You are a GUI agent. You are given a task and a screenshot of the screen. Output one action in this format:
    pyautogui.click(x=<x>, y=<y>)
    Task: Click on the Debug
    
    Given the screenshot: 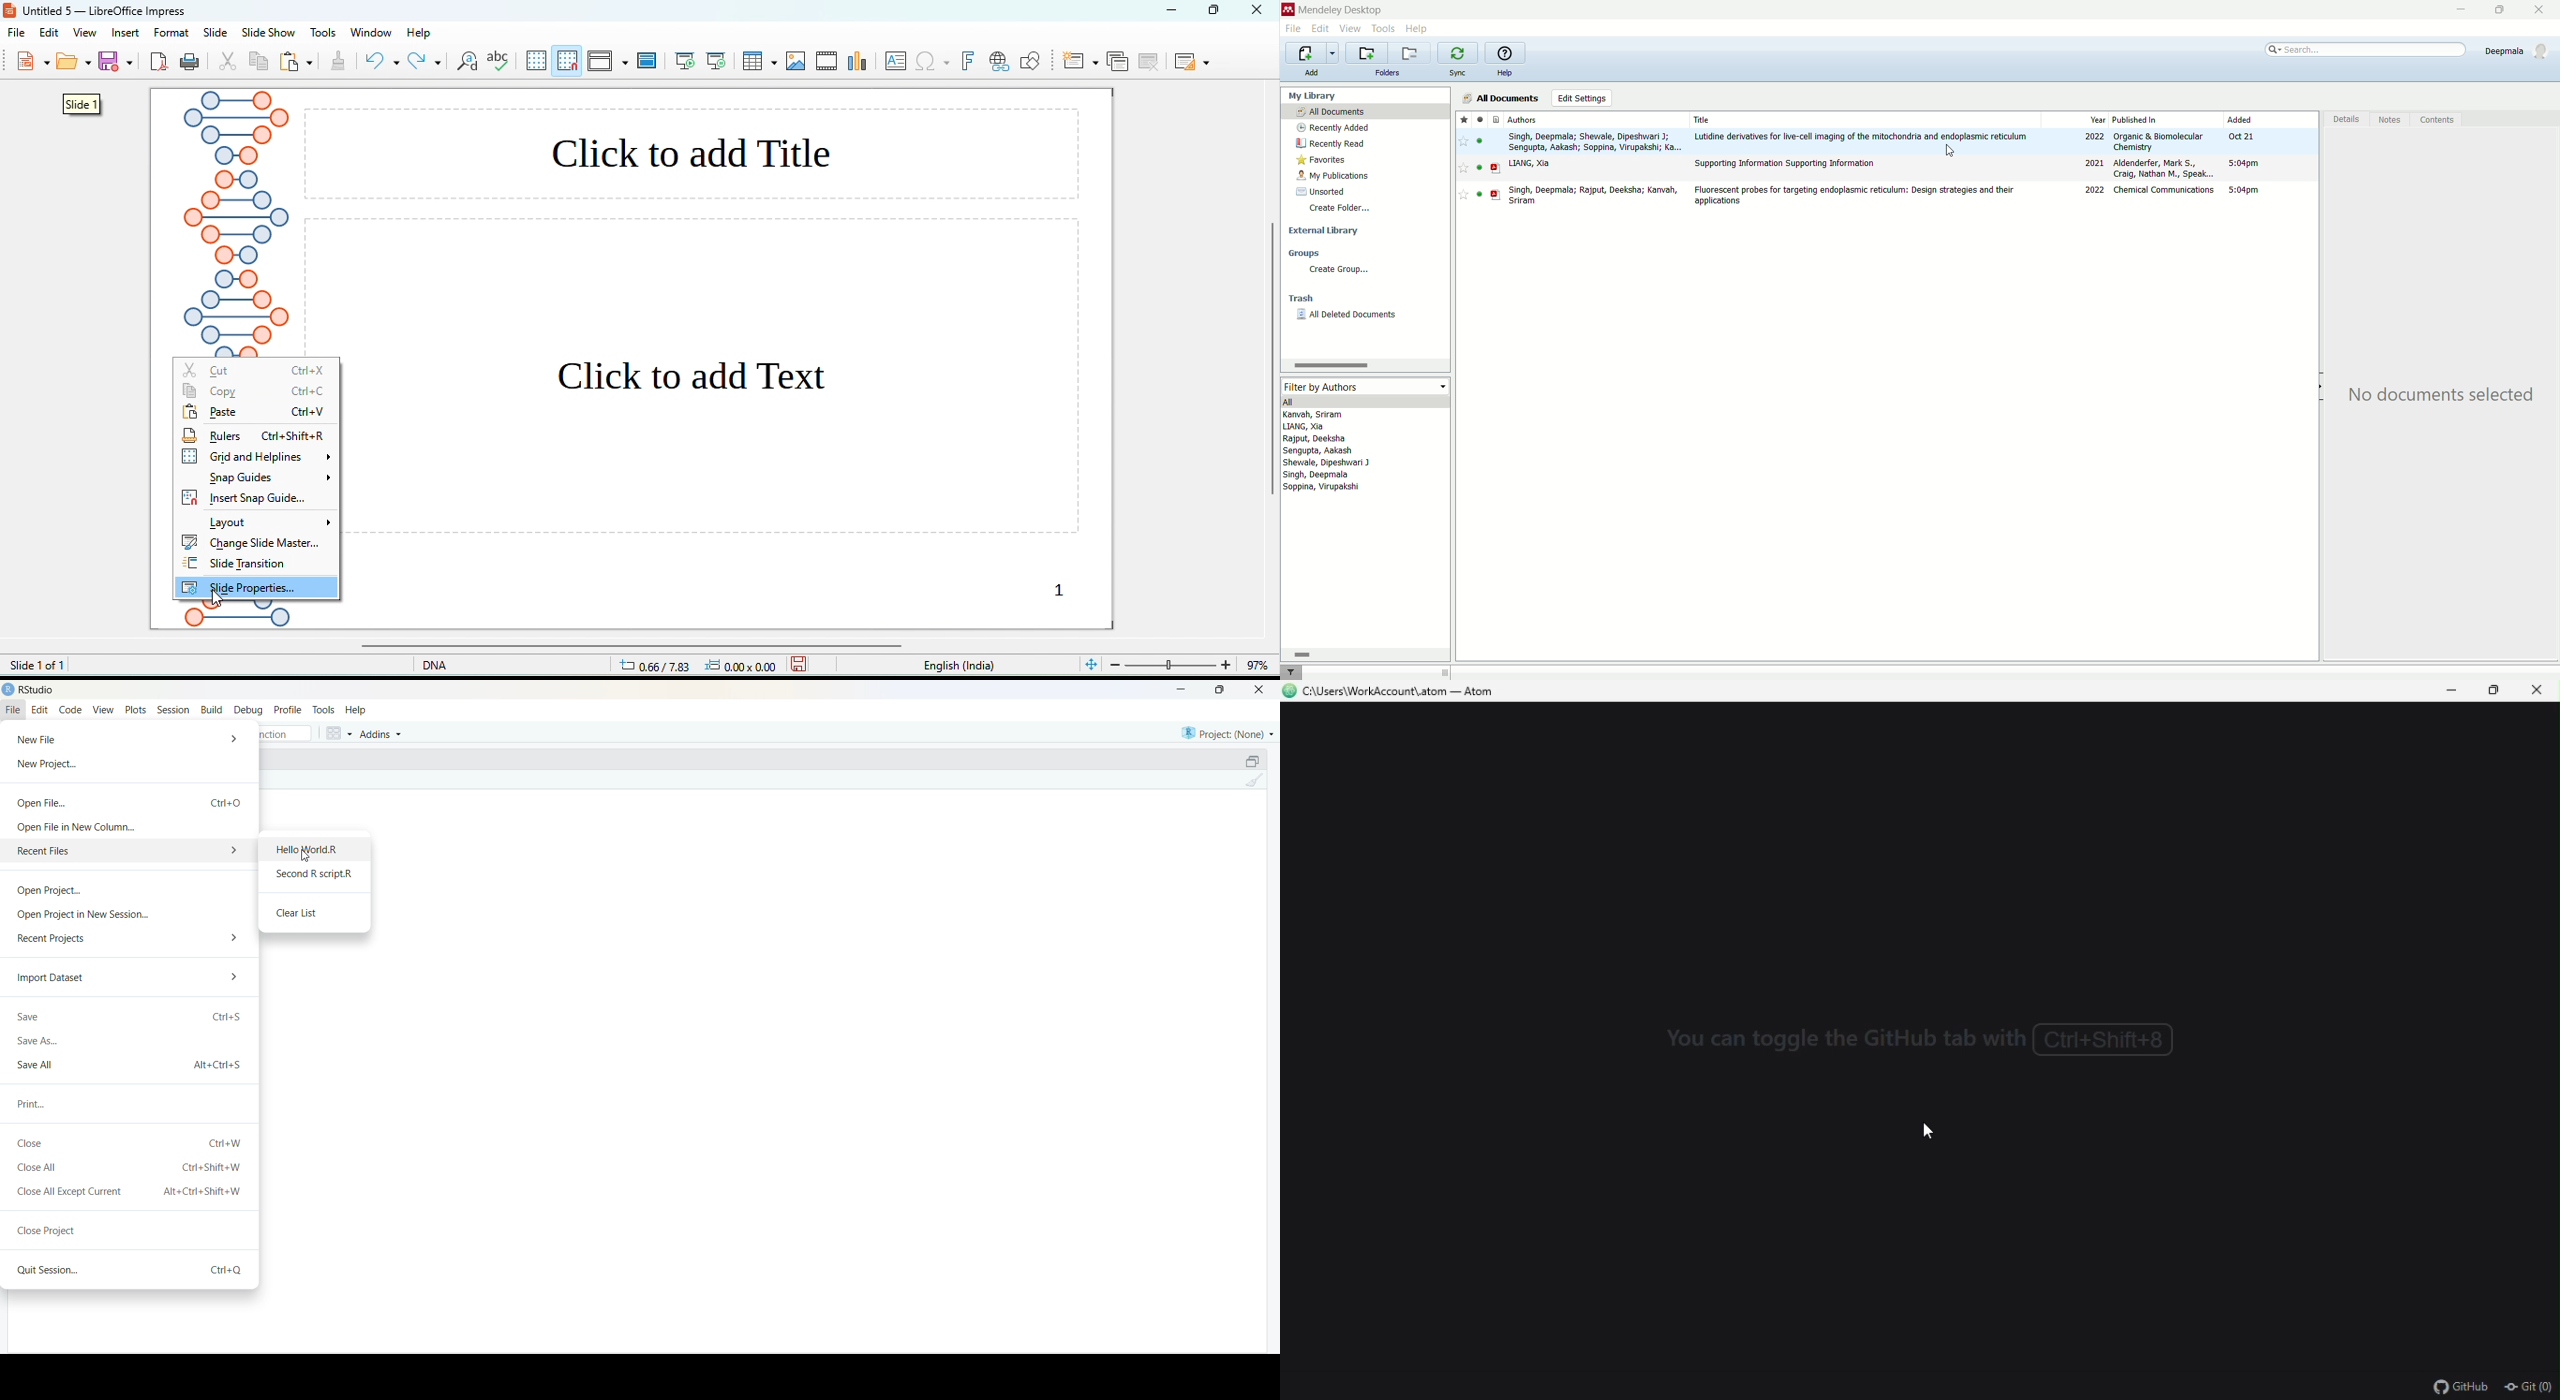 What is the action you would take?
    pyautogui.click(x=249, y=711)
    